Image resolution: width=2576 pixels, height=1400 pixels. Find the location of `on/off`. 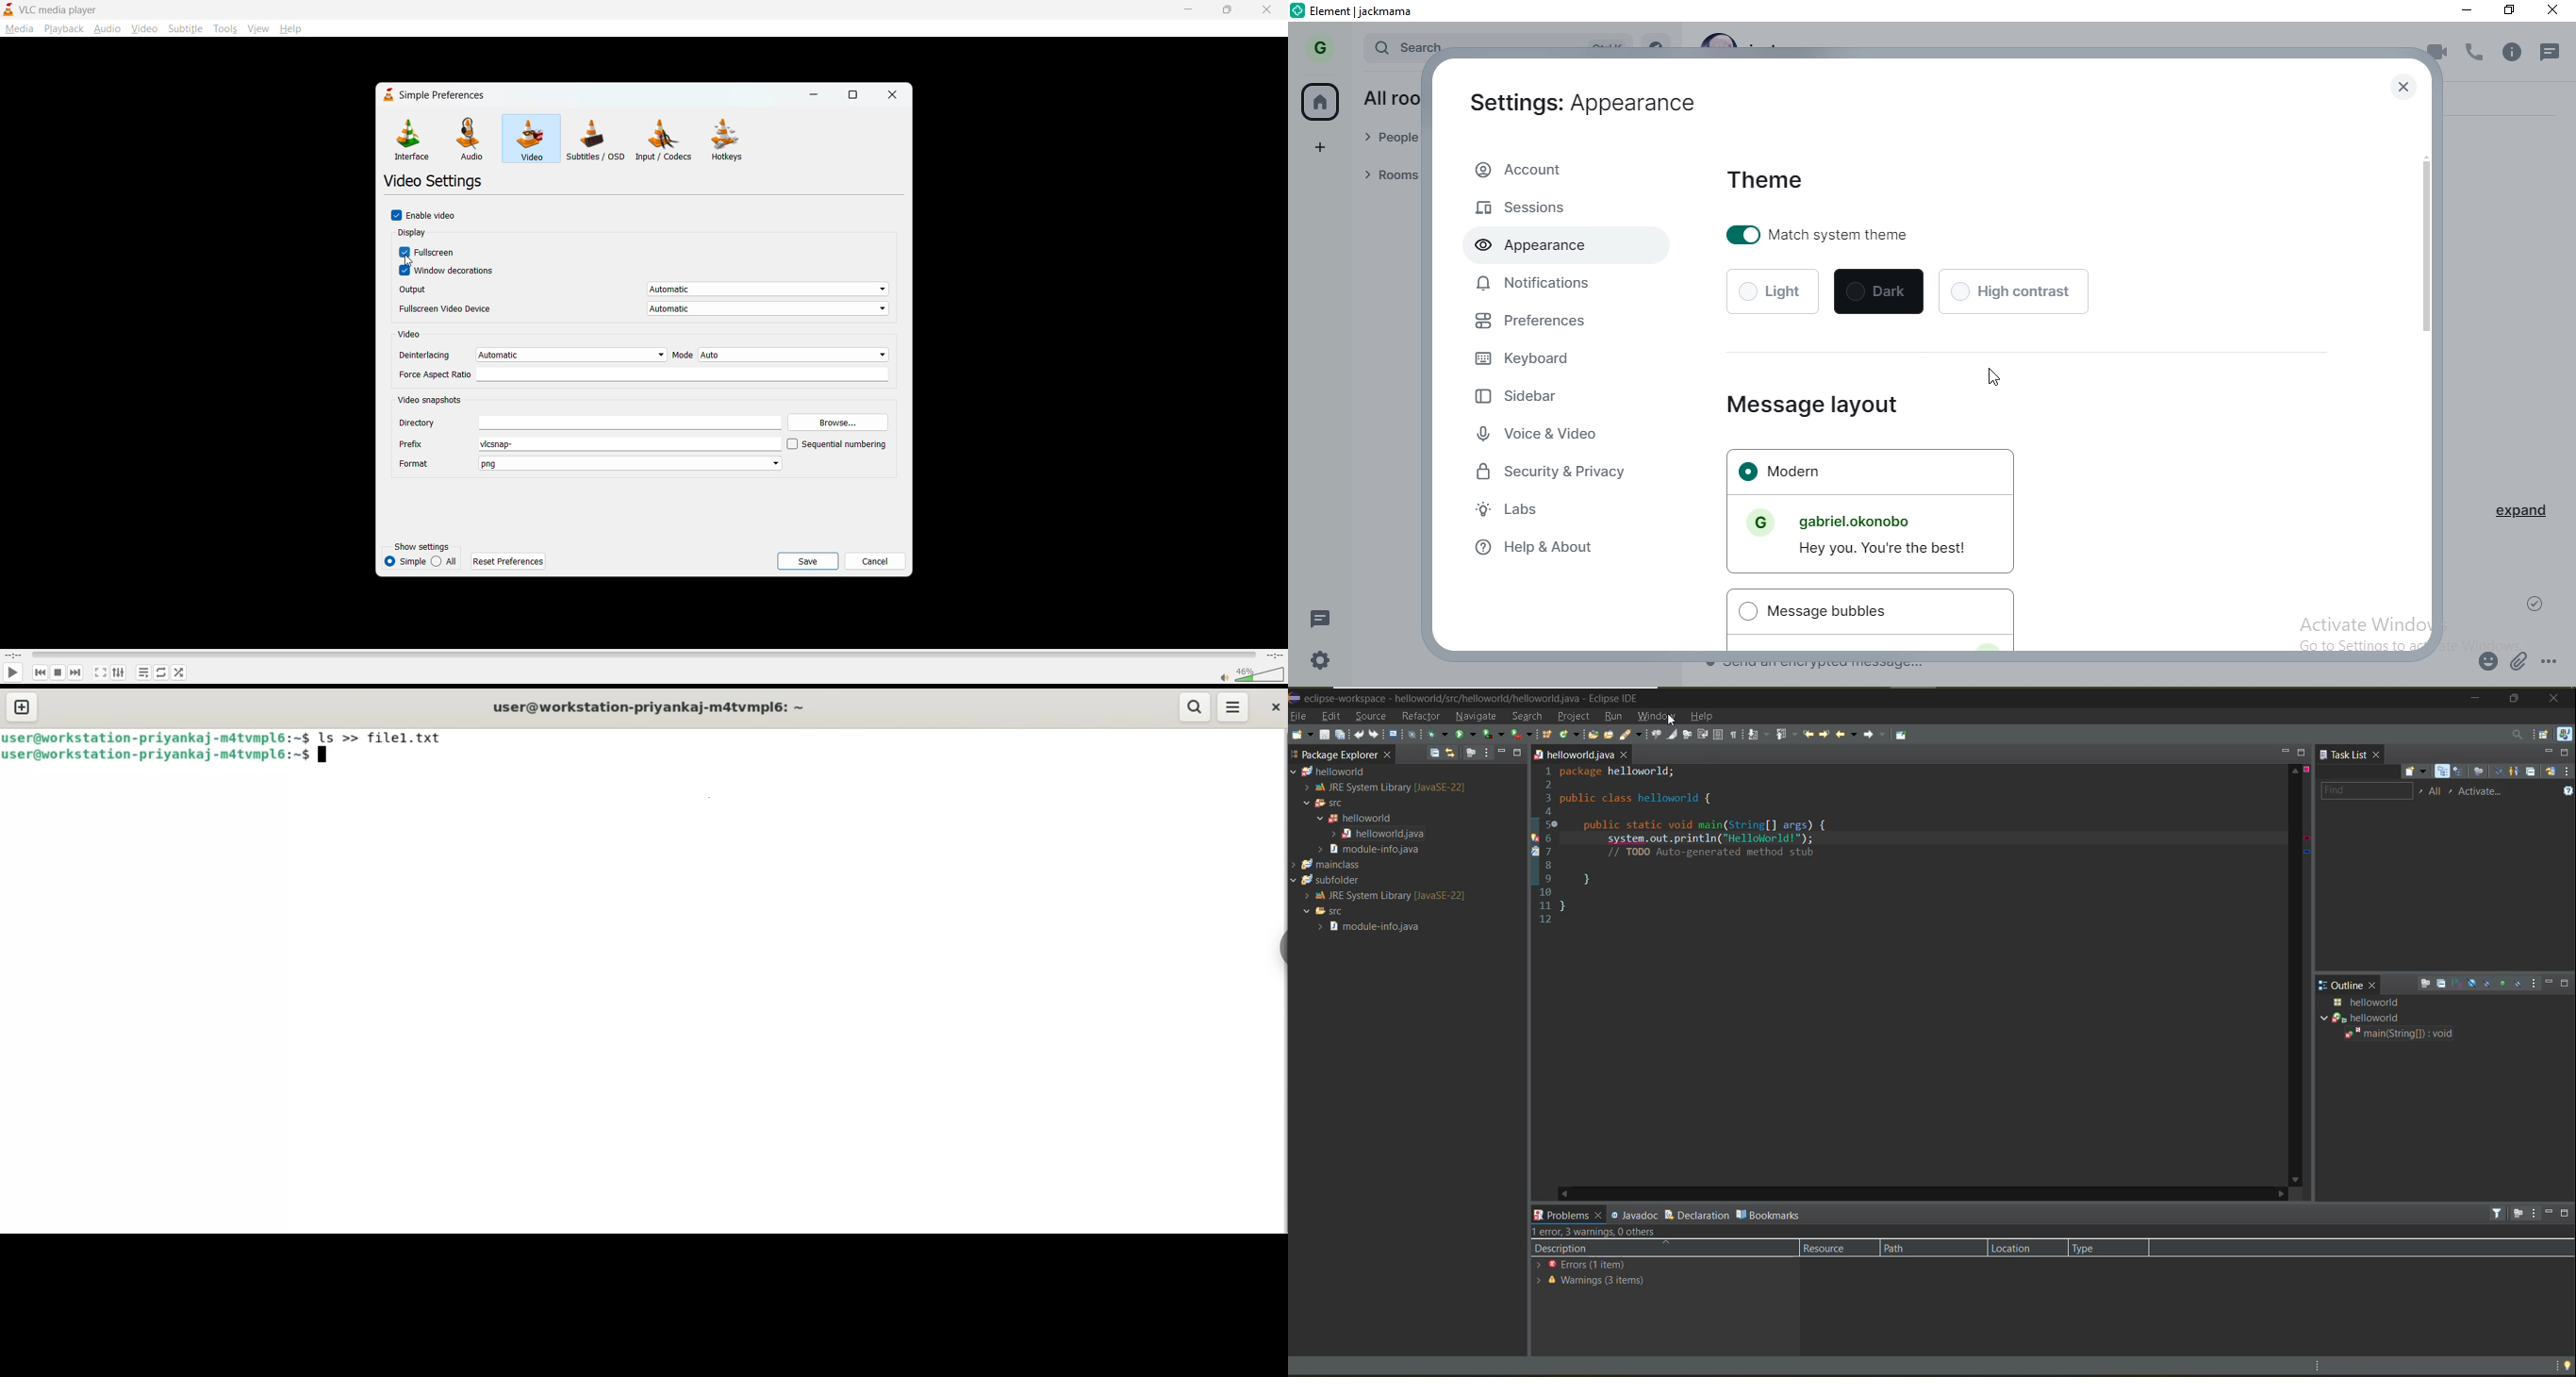

on/off is located at coordinates (1742, 233).